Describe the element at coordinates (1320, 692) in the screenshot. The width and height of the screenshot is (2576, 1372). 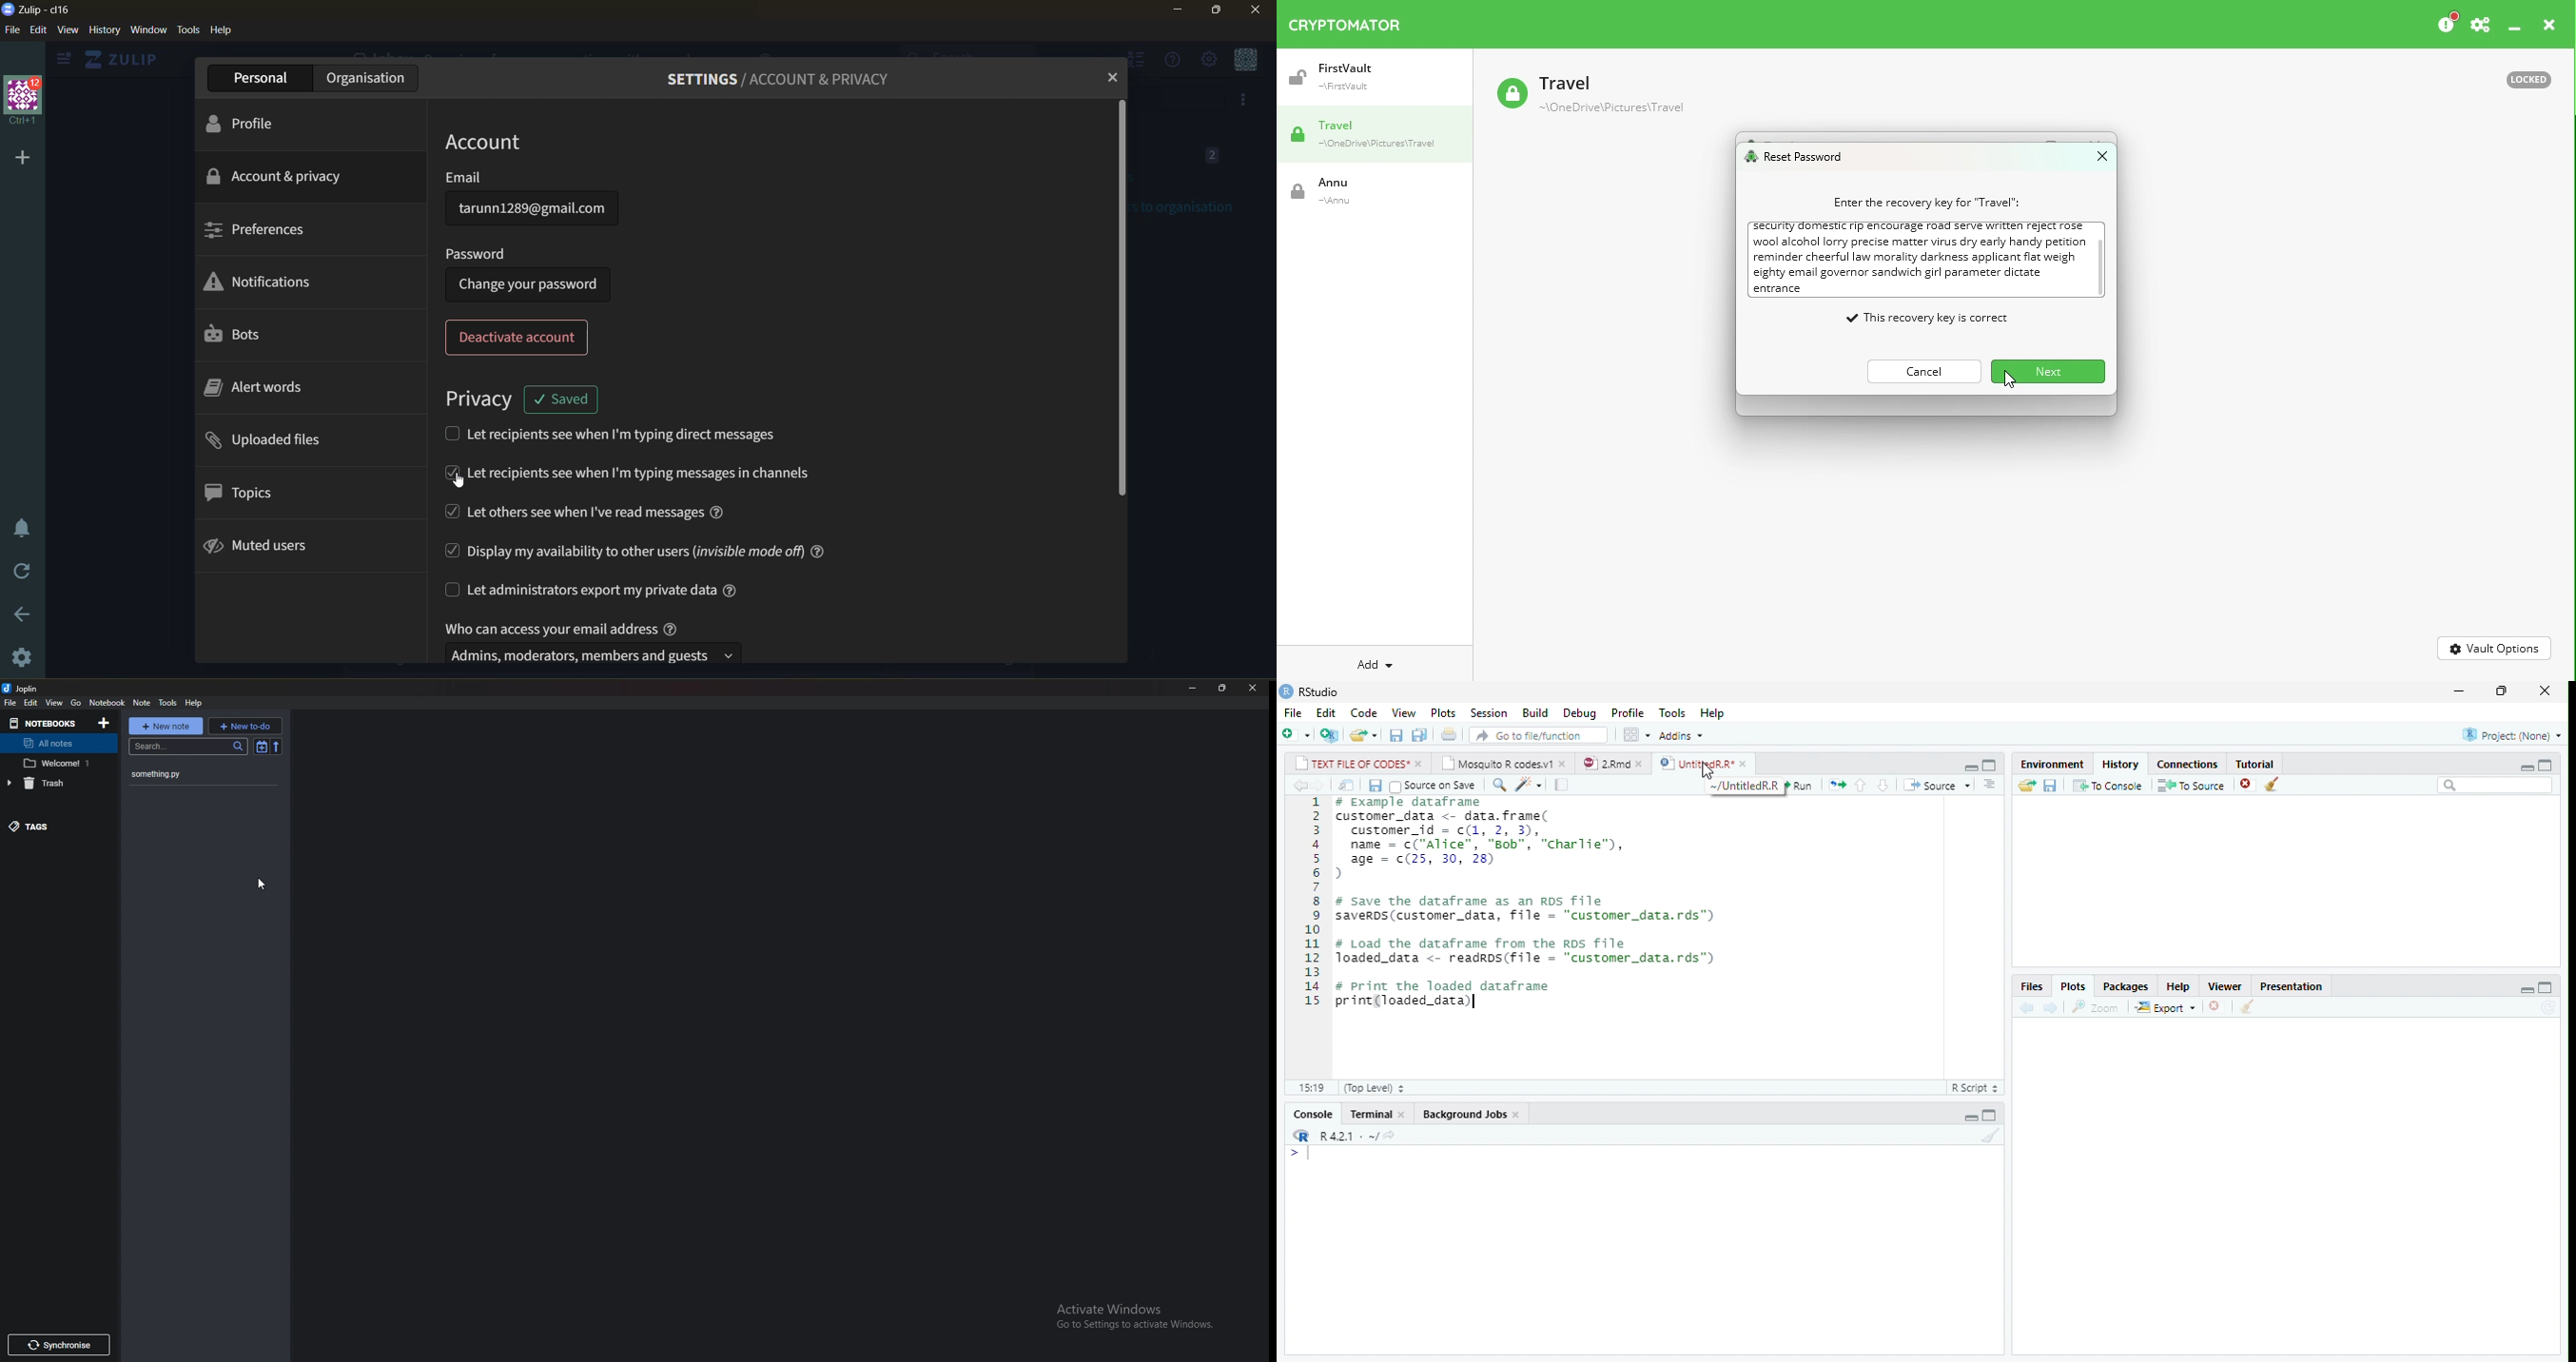
I see `RStudio` at that location.